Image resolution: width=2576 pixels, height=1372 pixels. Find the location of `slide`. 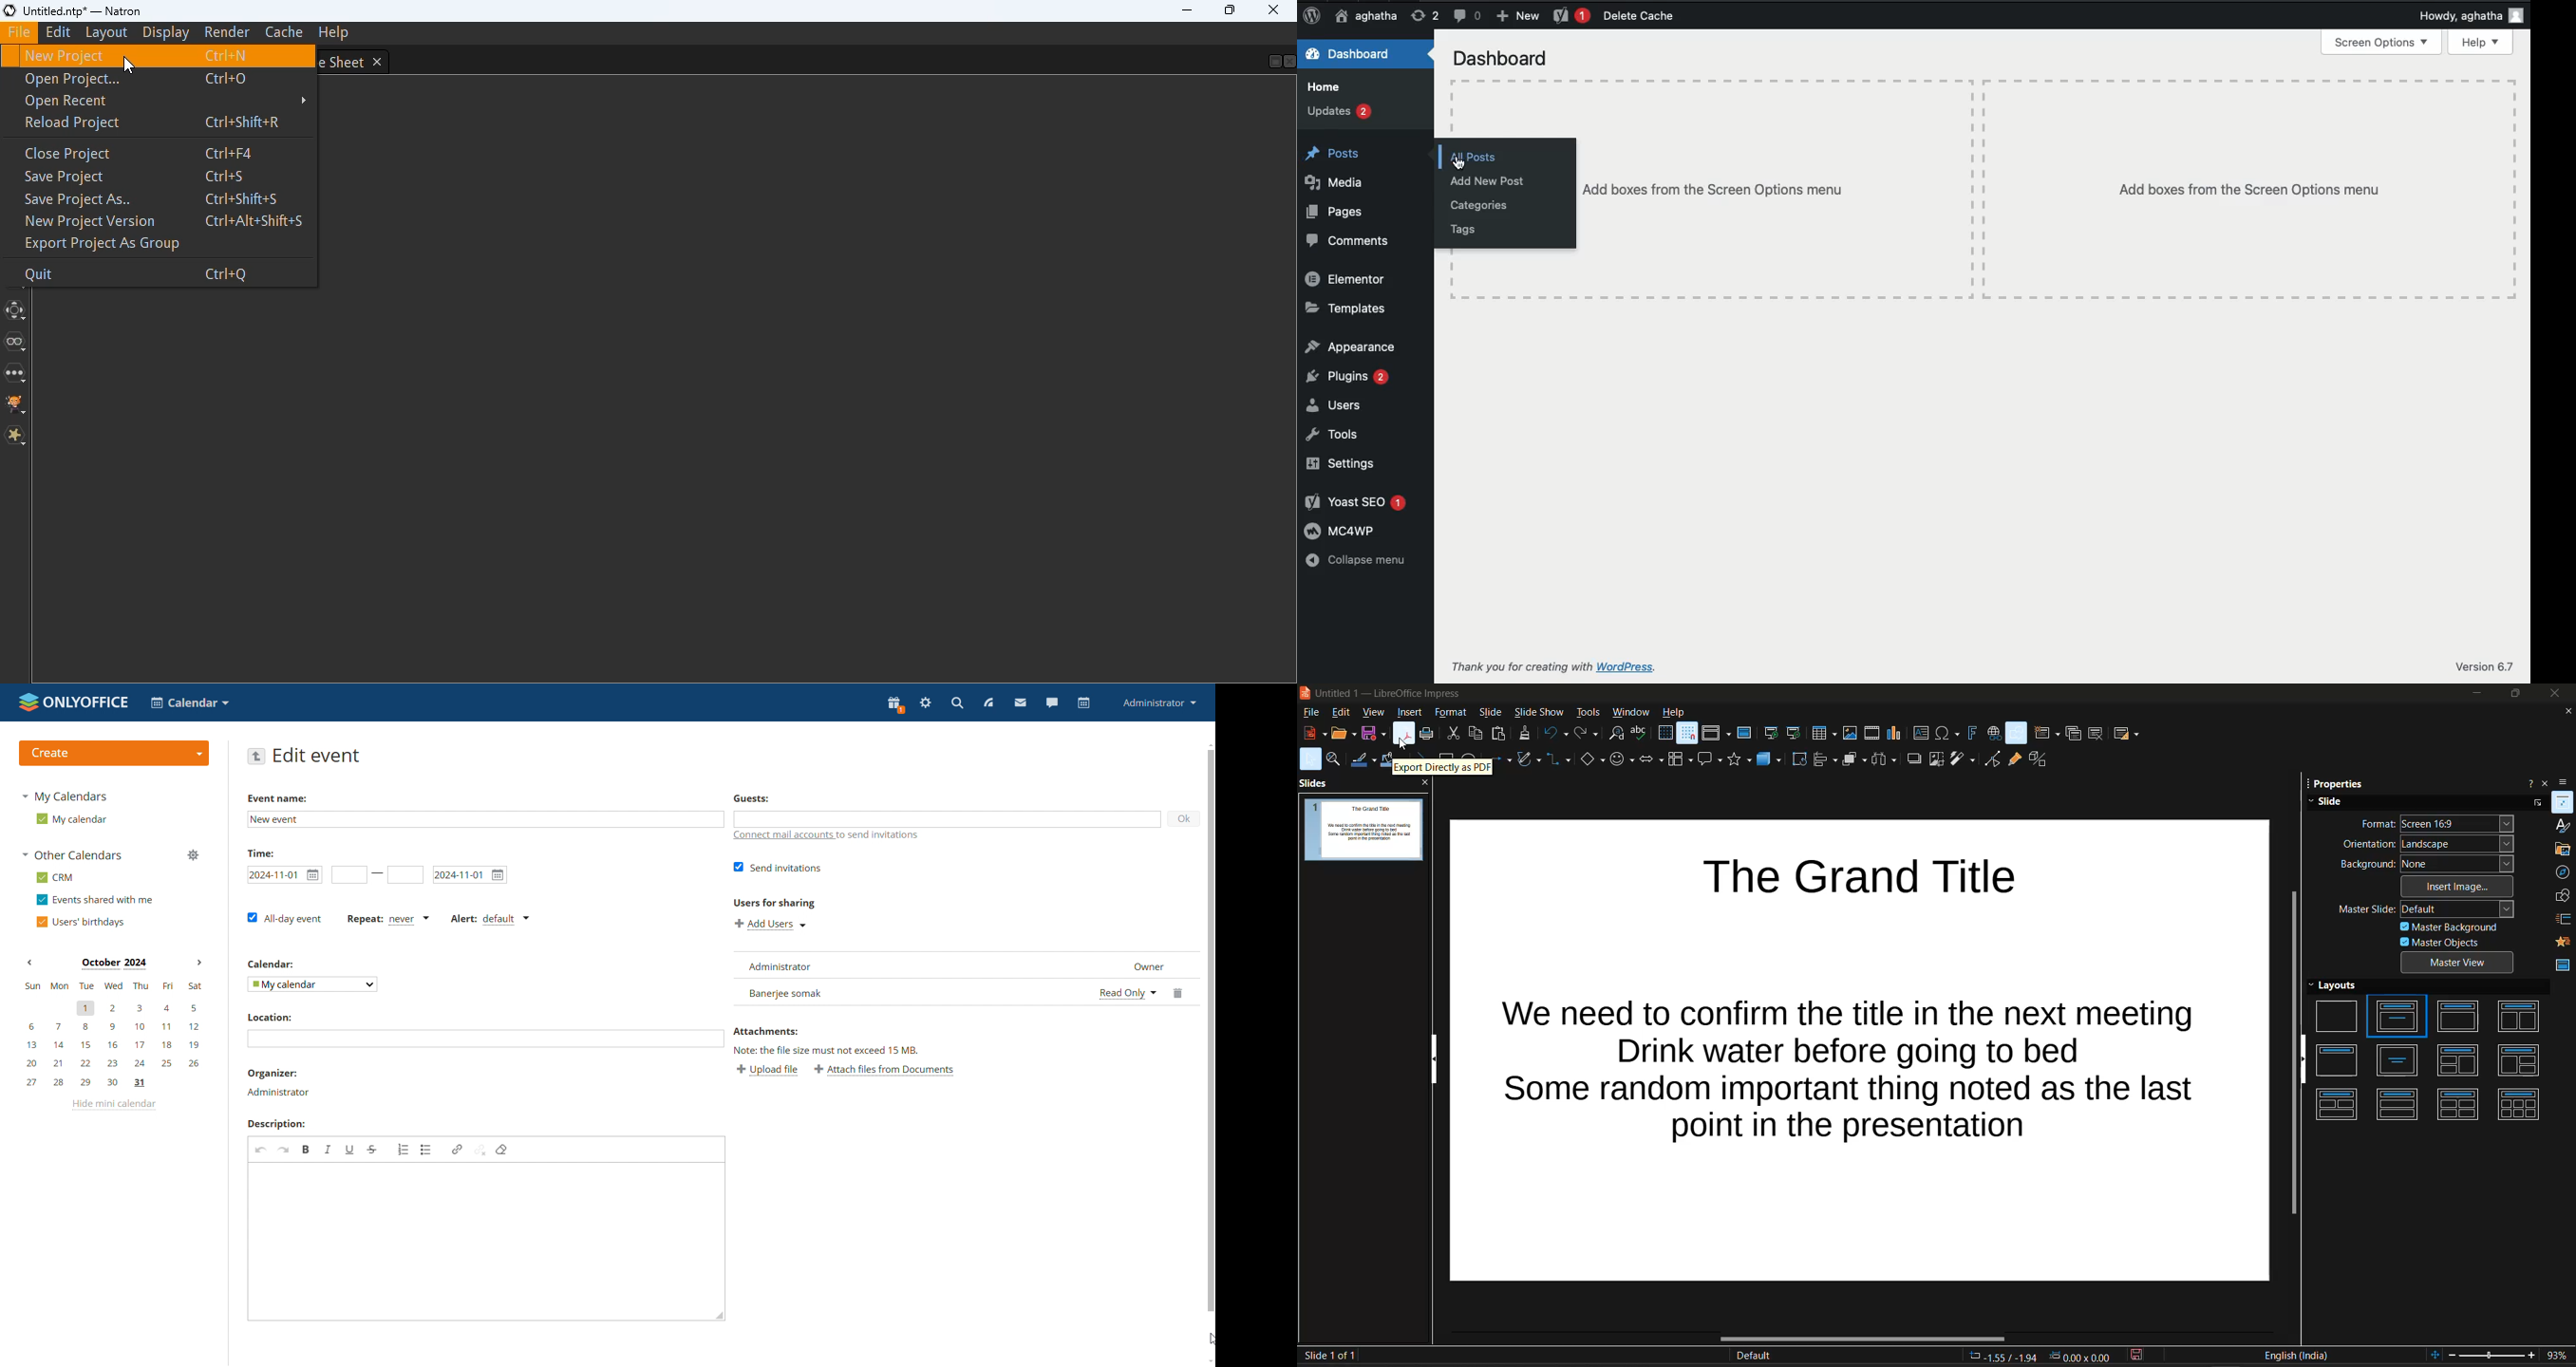

slide is located at coordinates (2412, 801).